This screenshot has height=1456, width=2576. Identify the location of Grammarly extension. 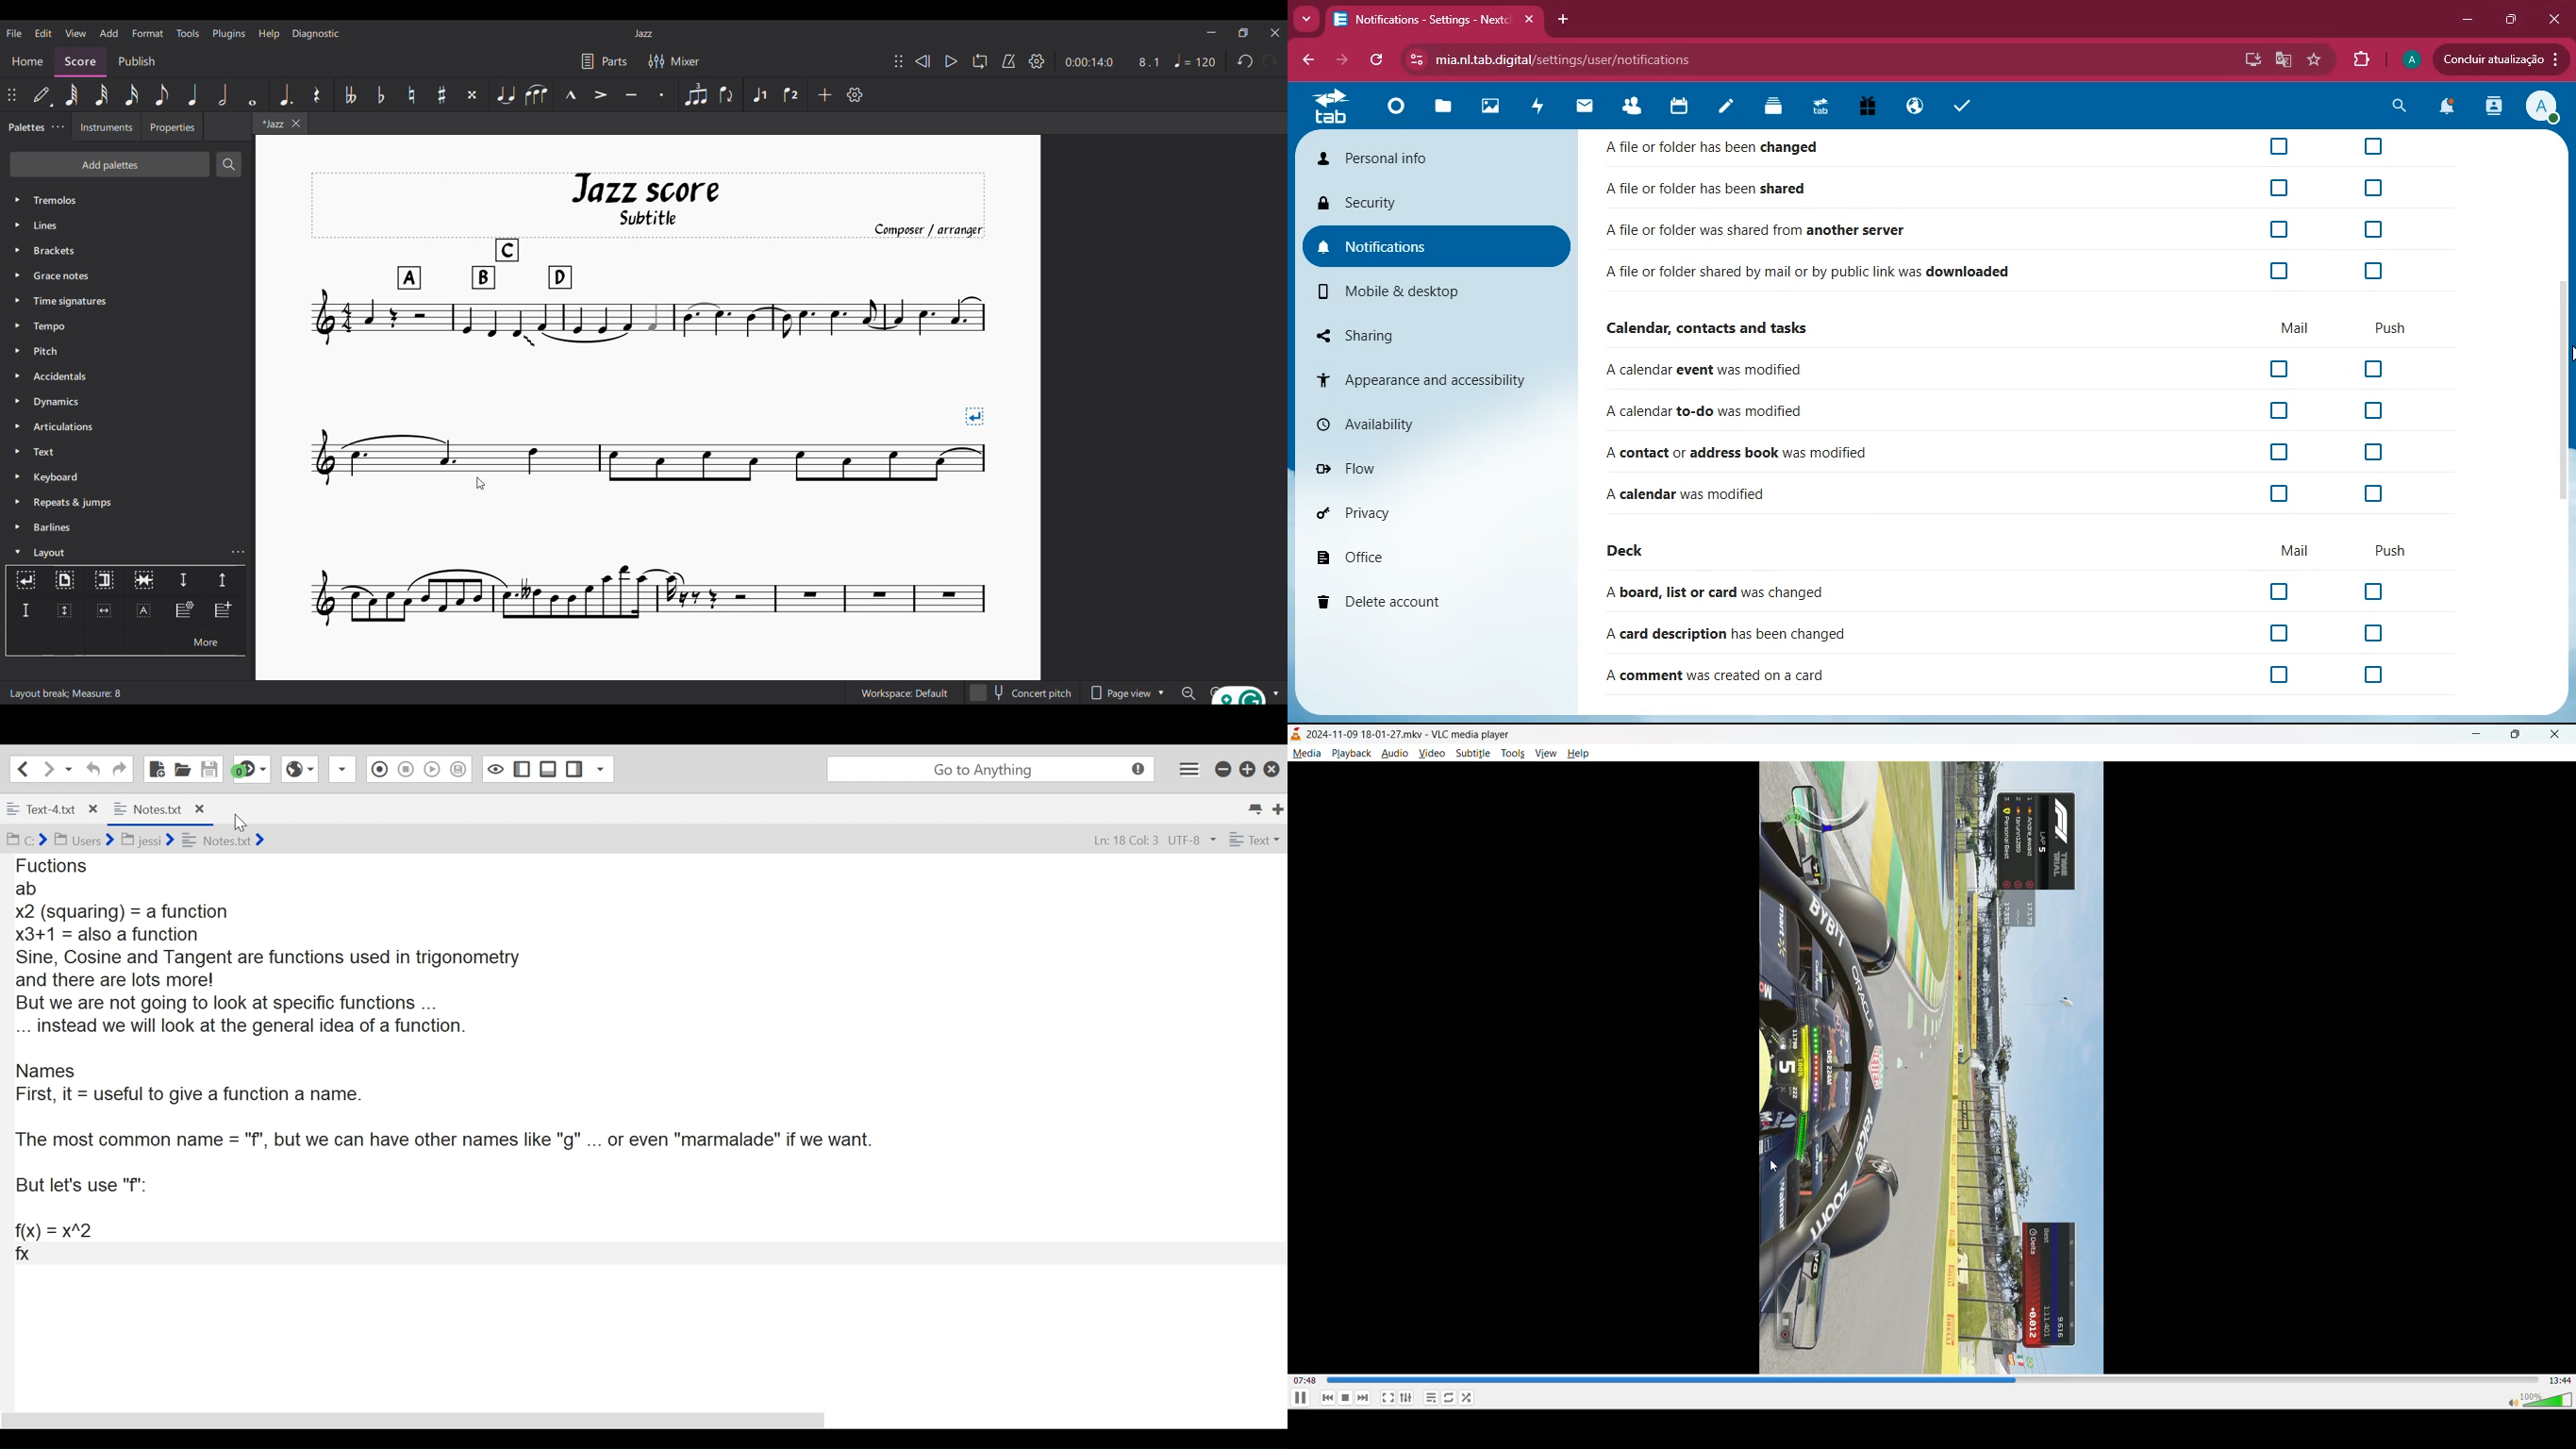
(1238, 694).